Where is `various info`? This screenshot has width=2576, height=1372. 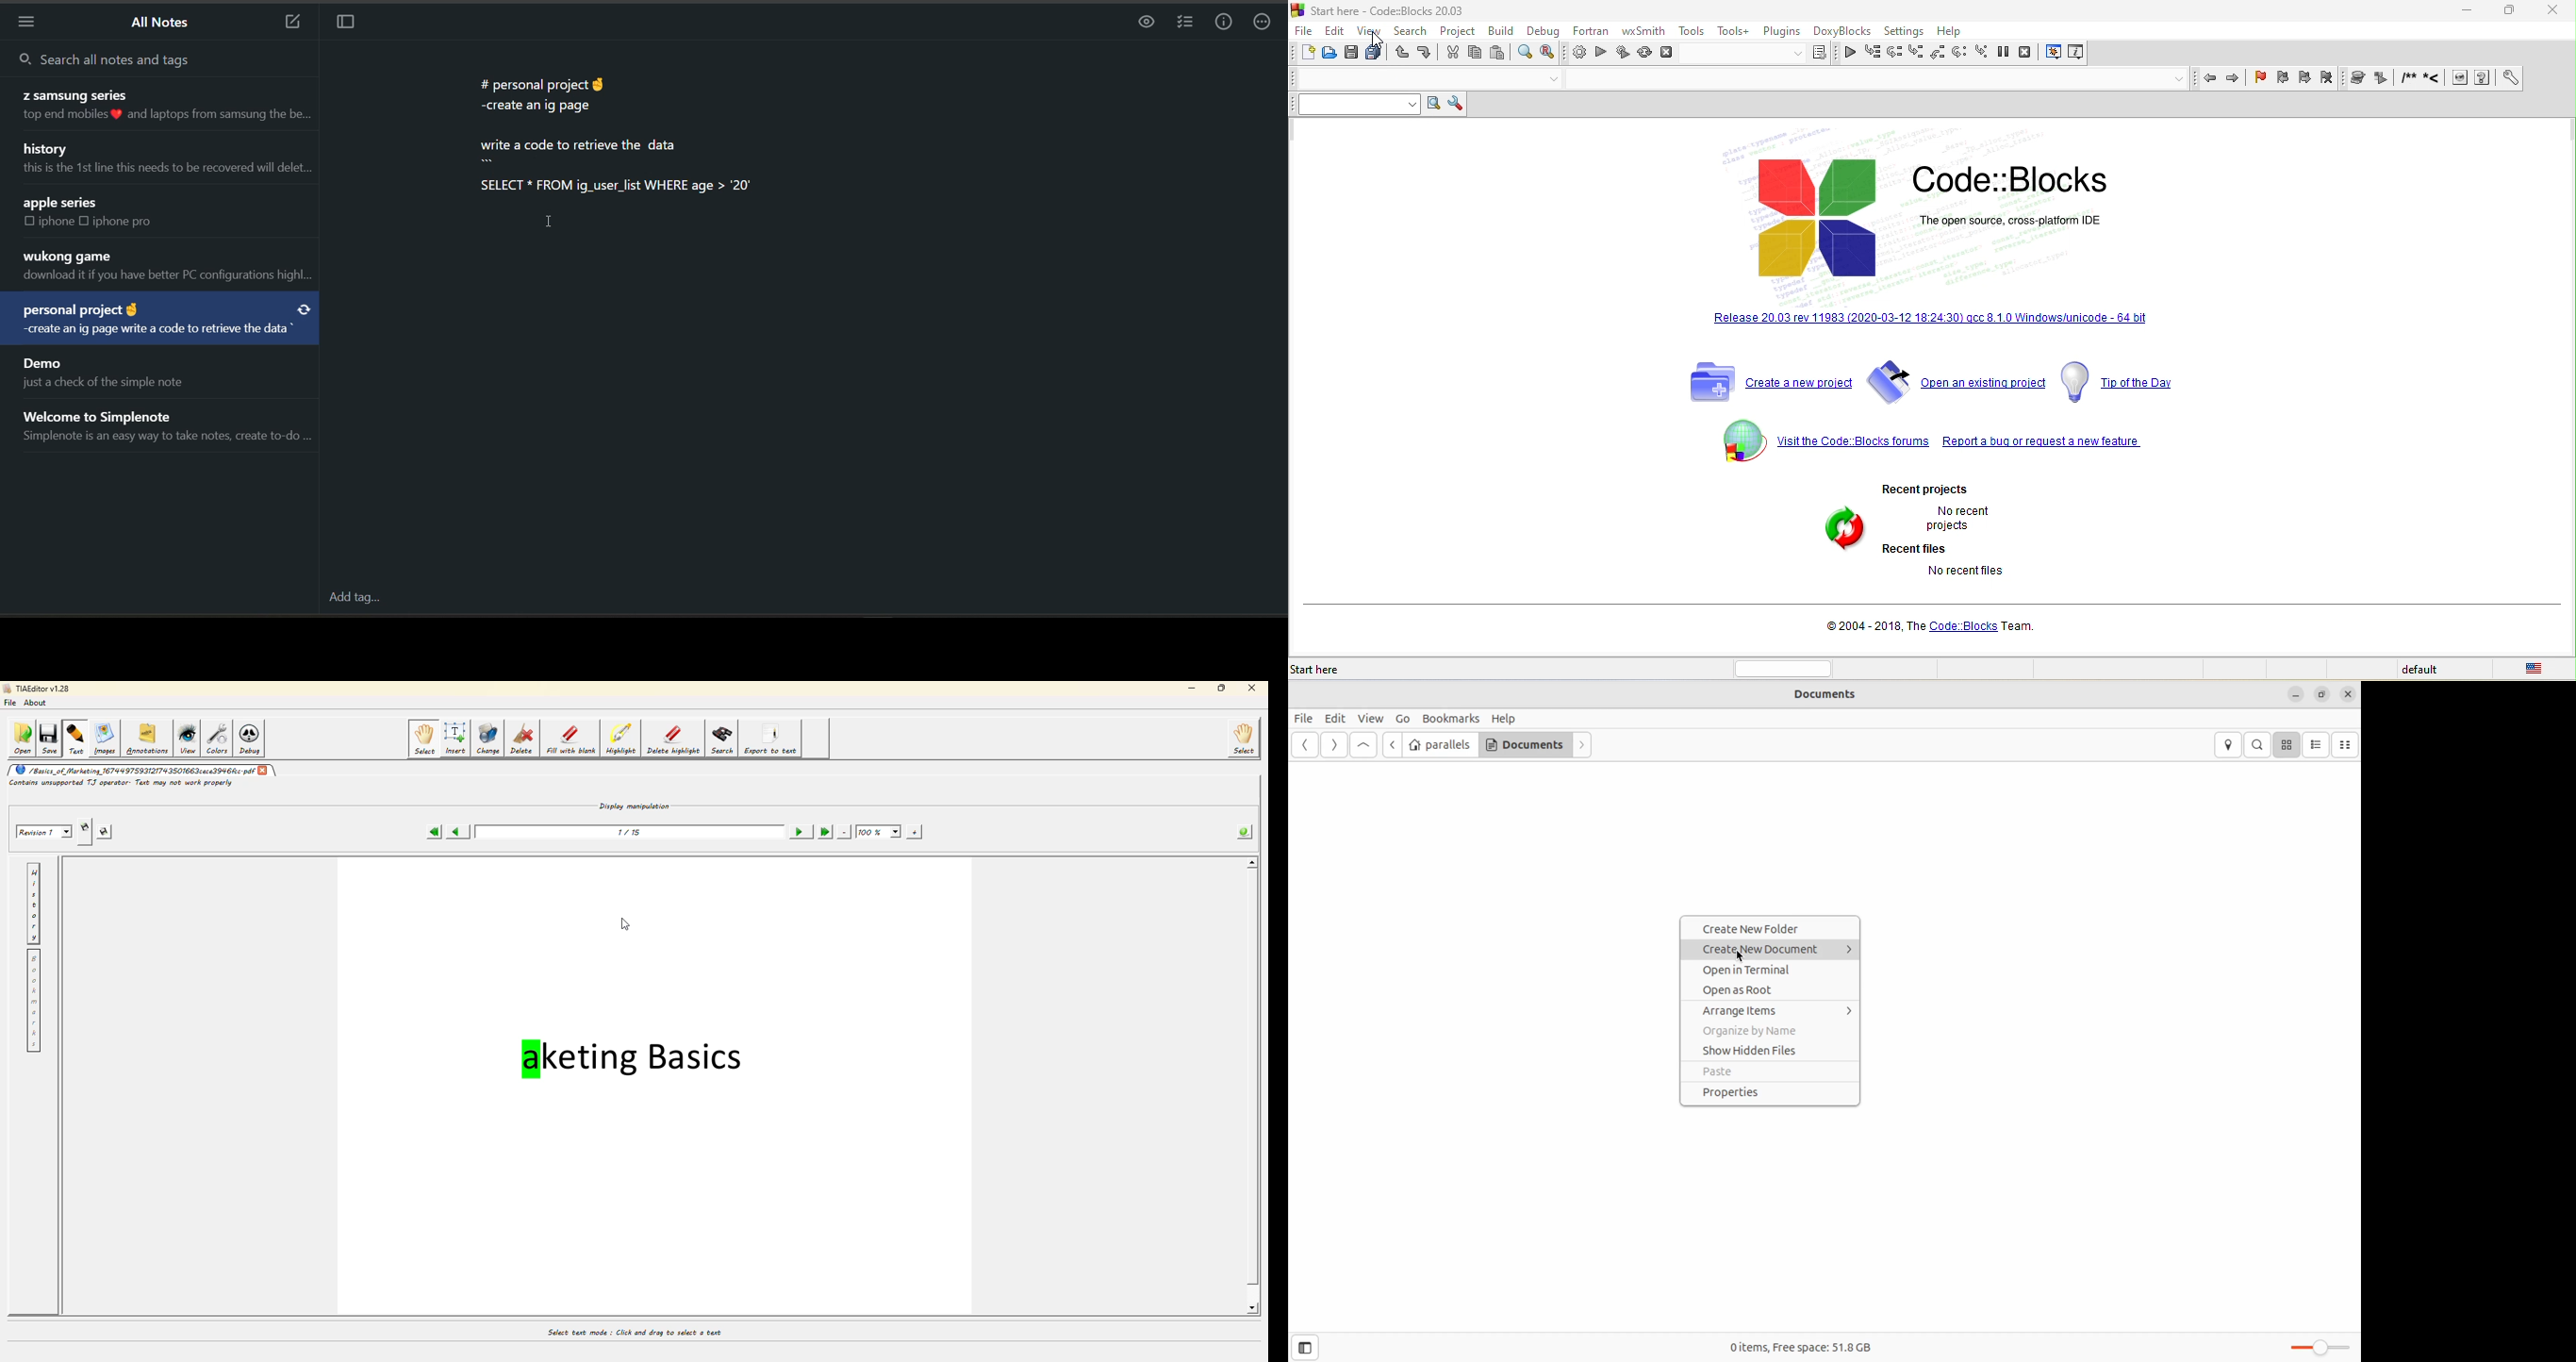 various info is located at coordinates (2079, 52).